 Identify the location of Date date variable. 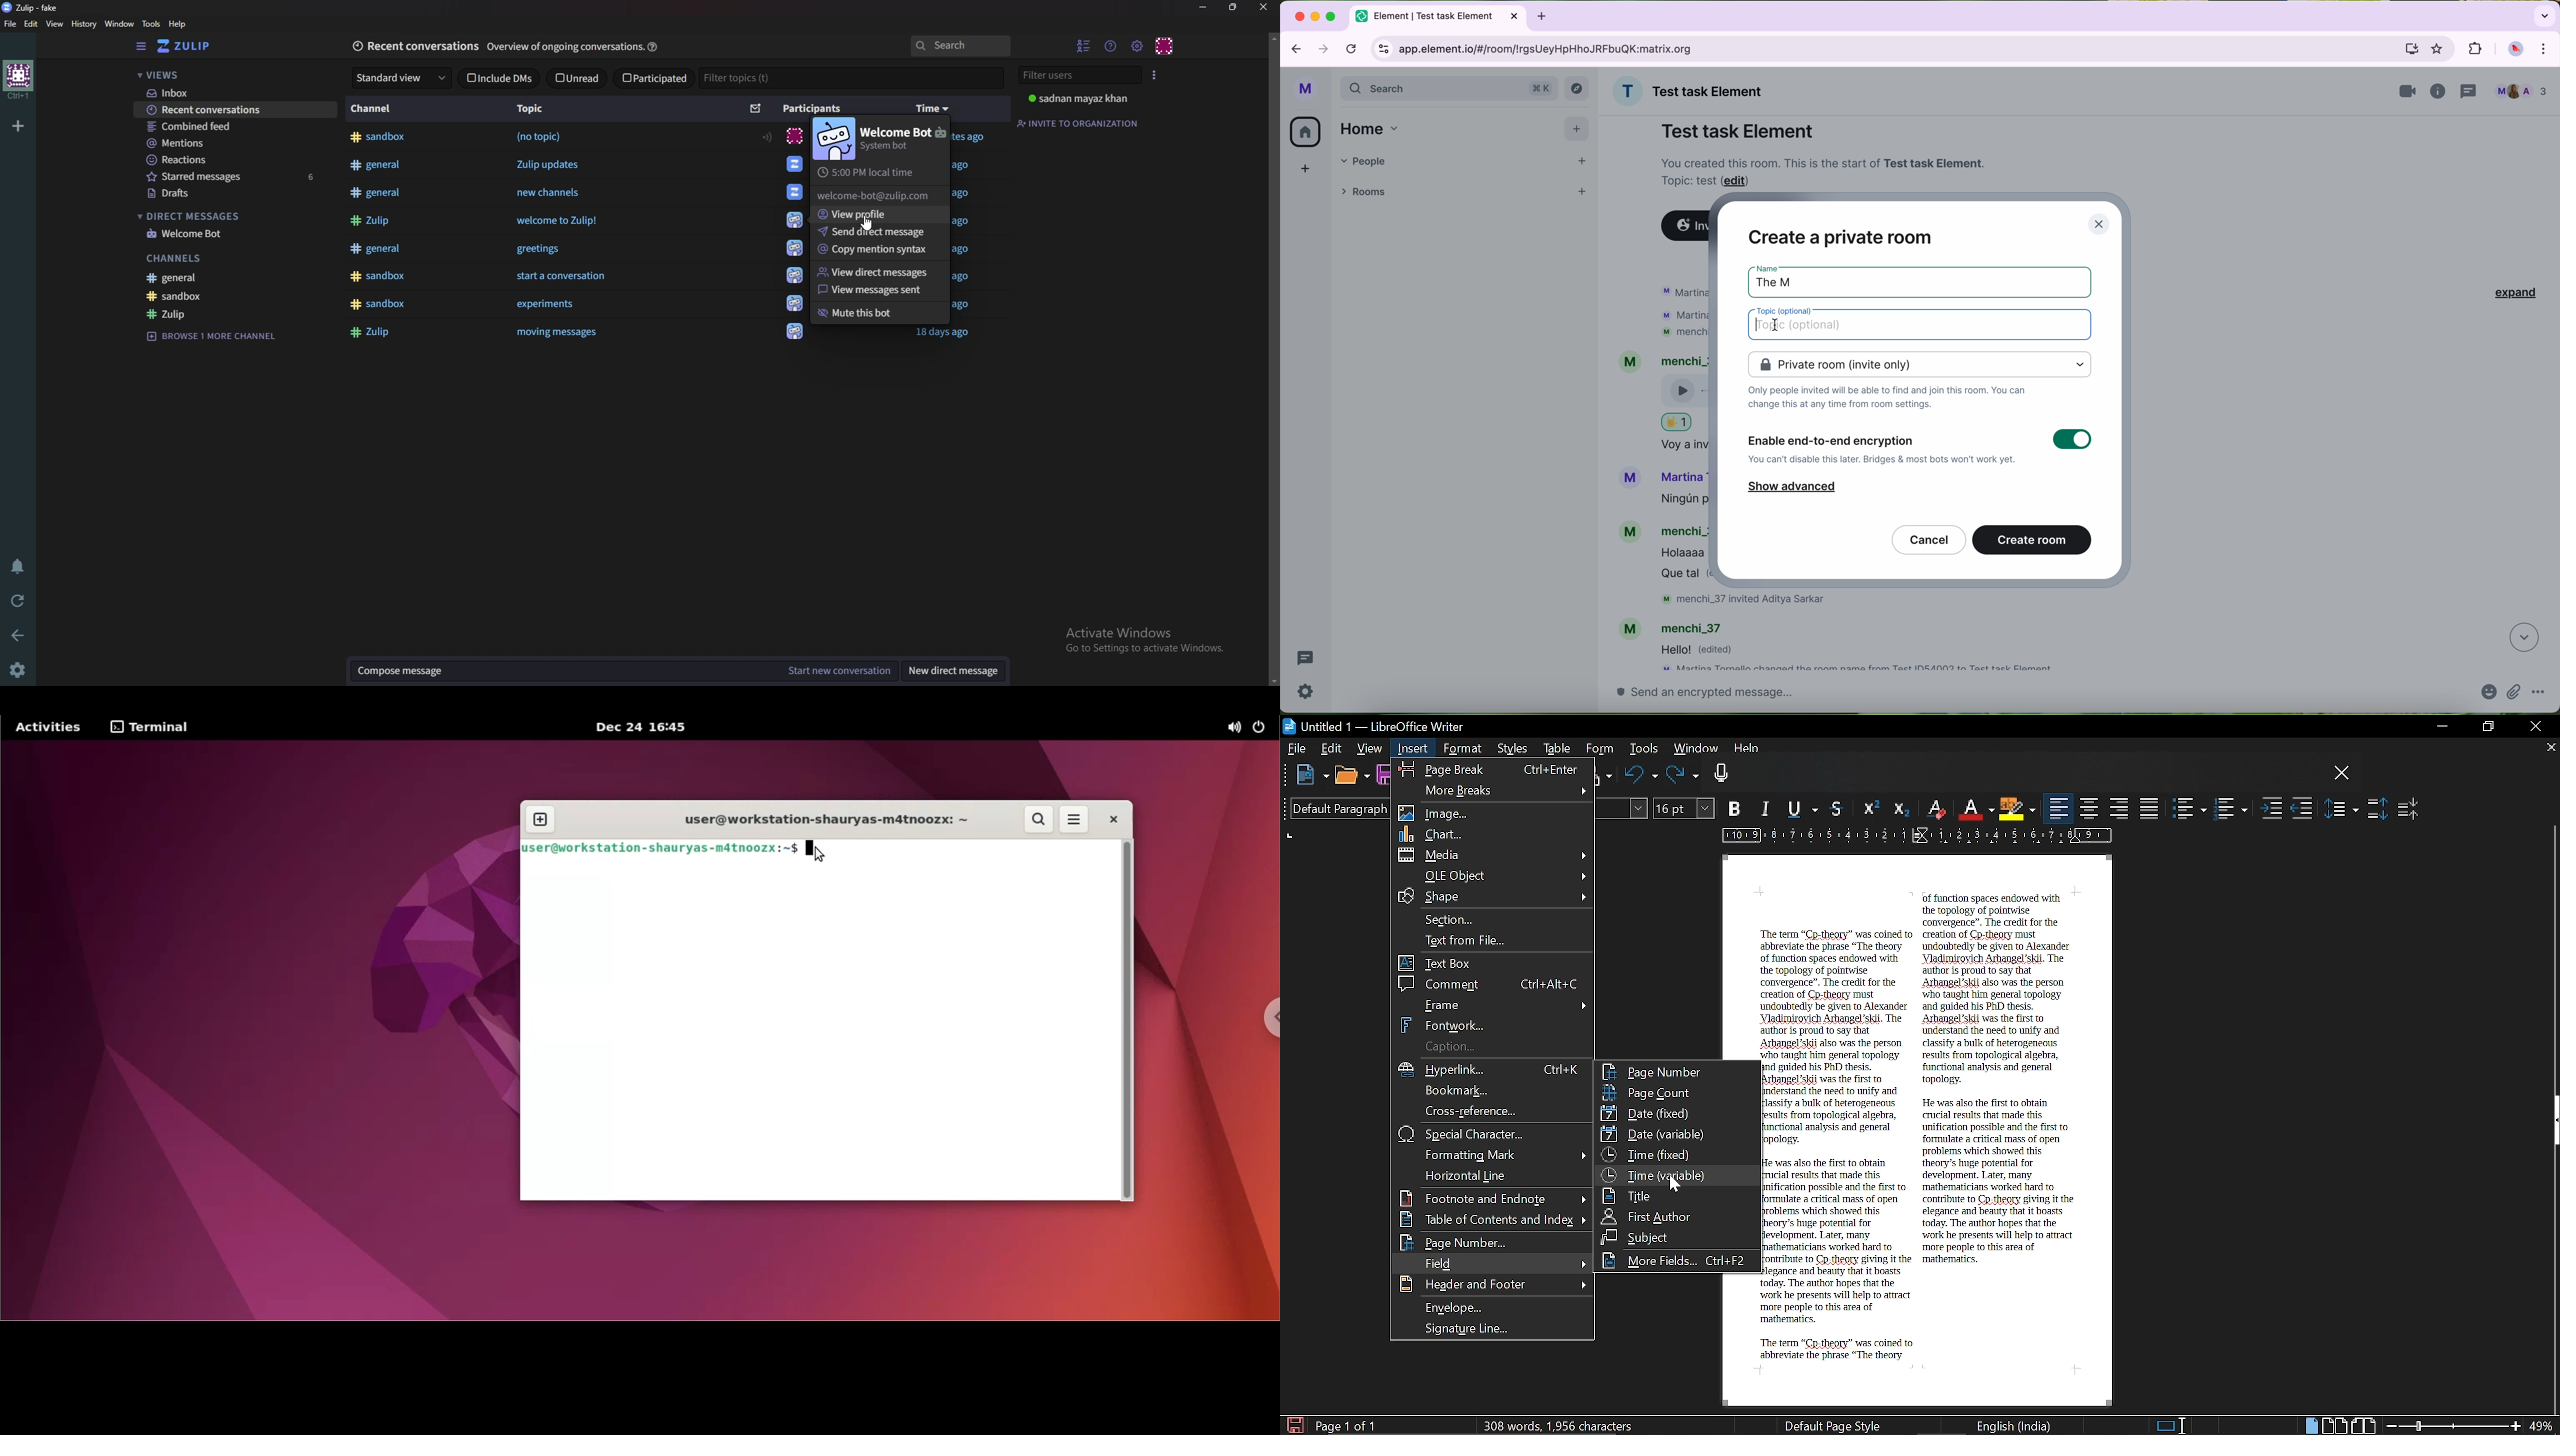
(1677, 1135).